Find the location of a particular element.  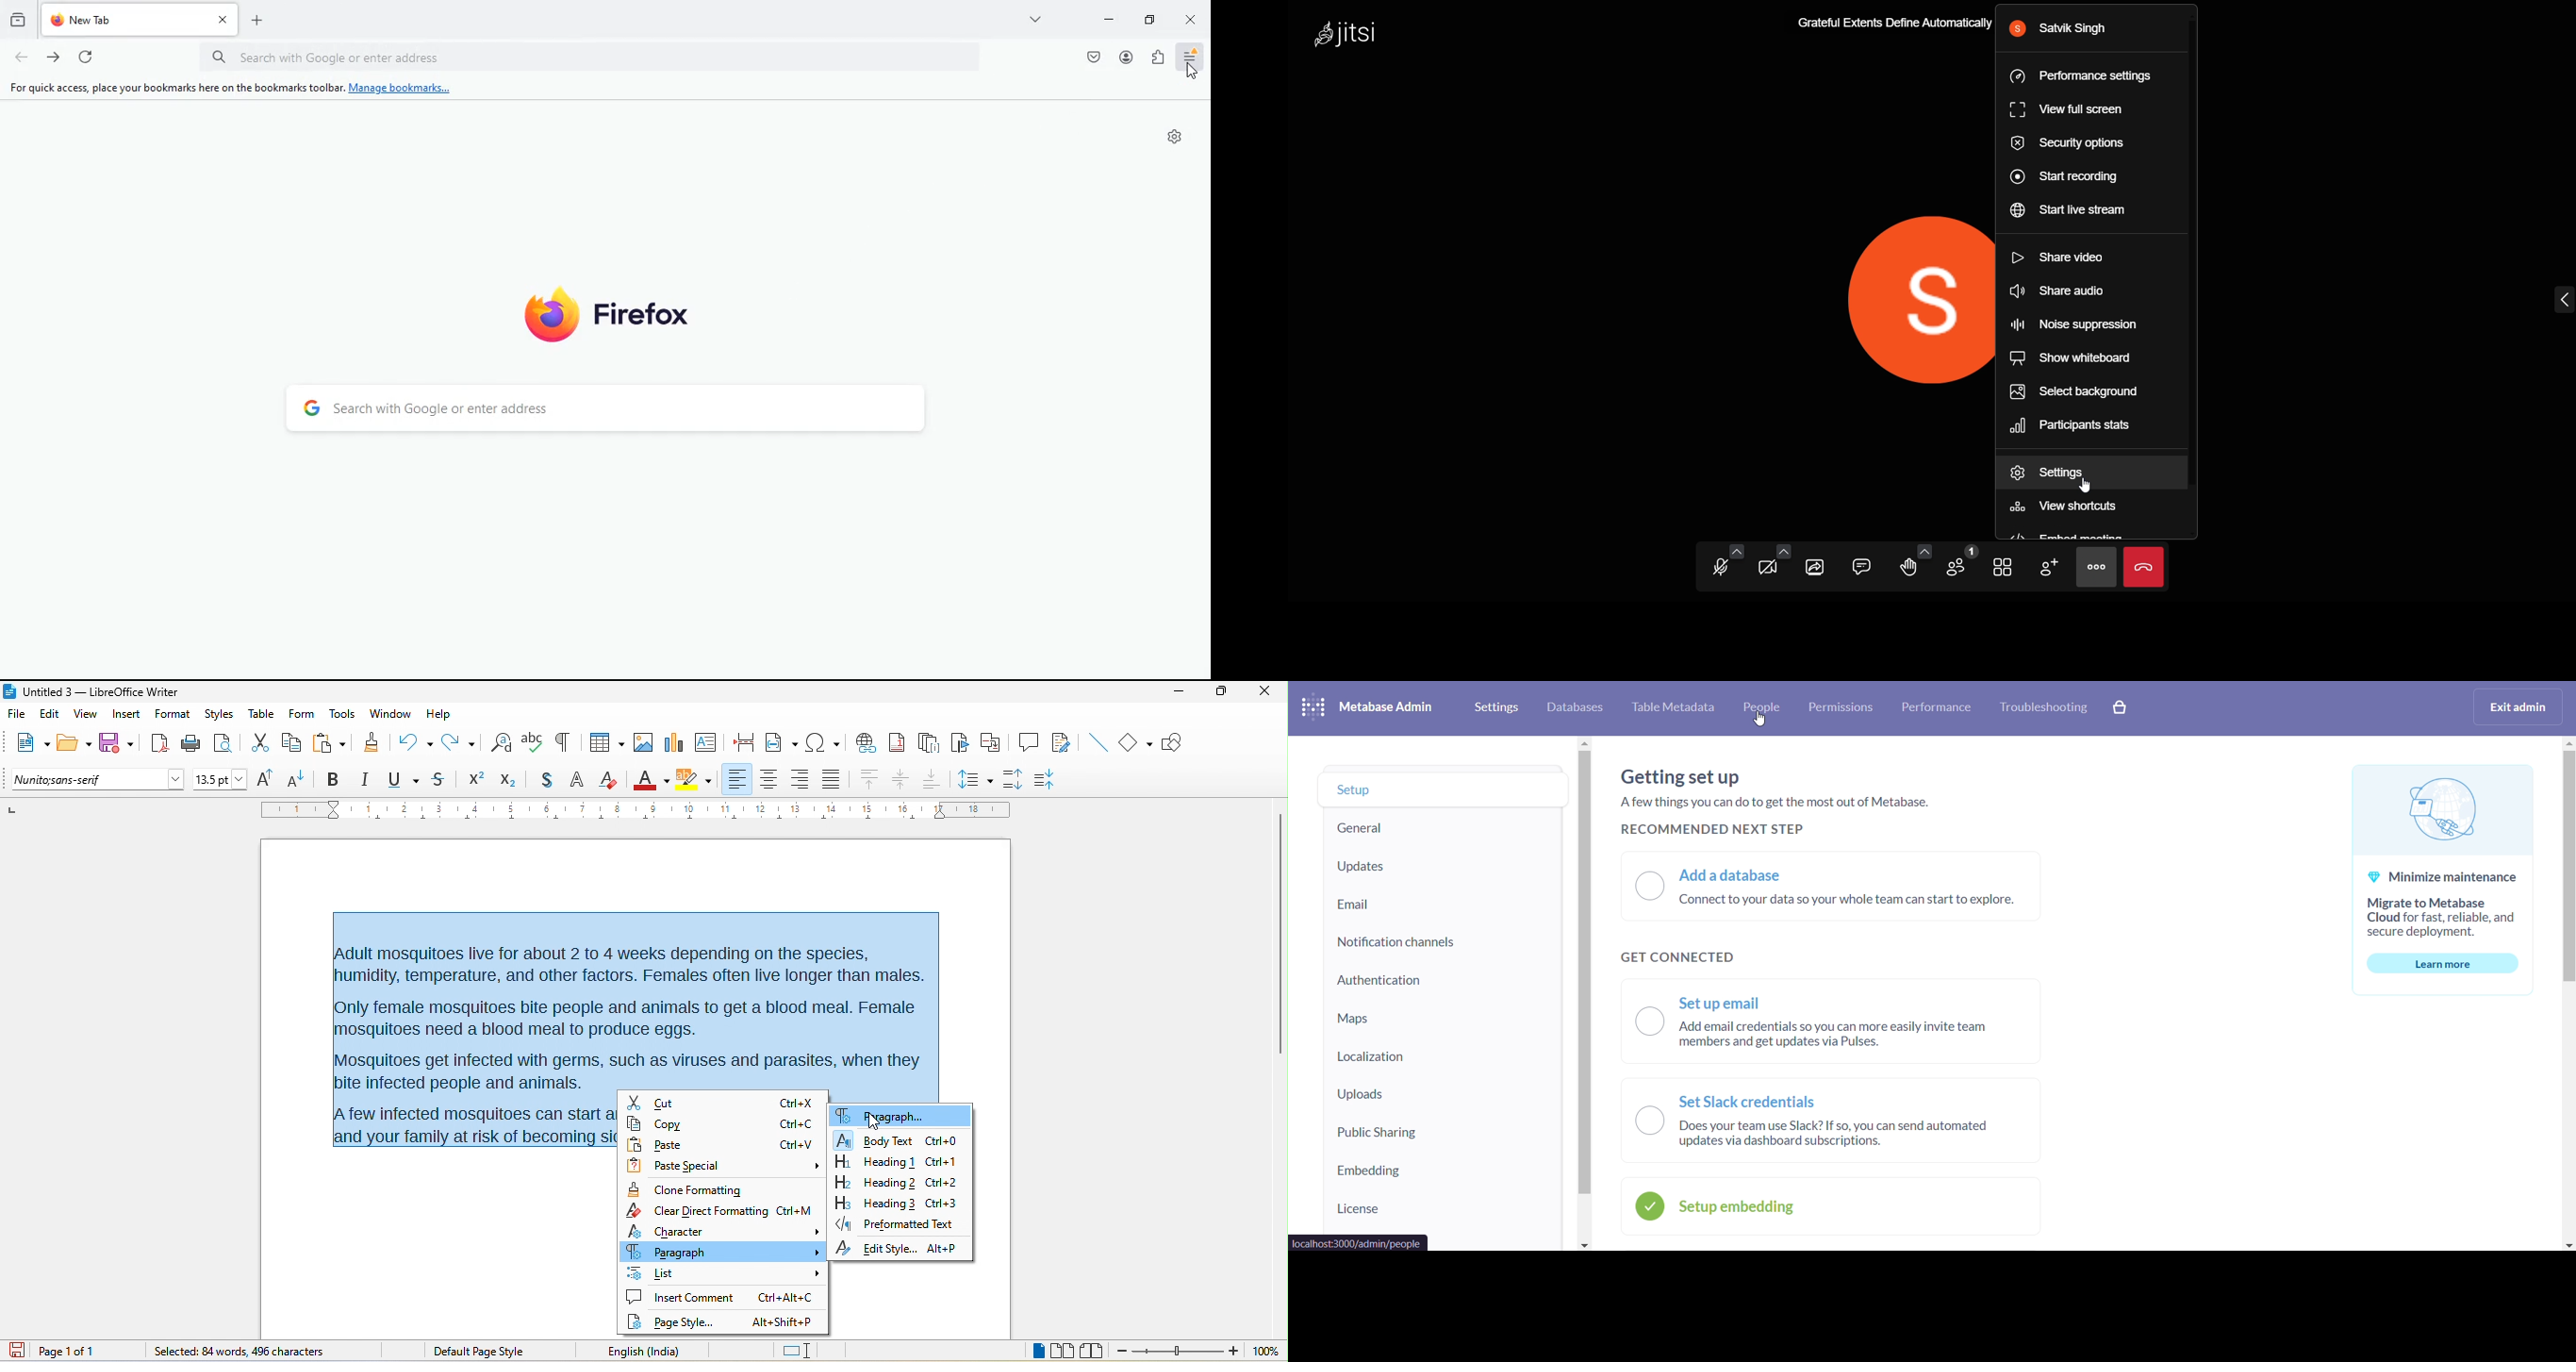

edit is located at coordinates (51, 717).